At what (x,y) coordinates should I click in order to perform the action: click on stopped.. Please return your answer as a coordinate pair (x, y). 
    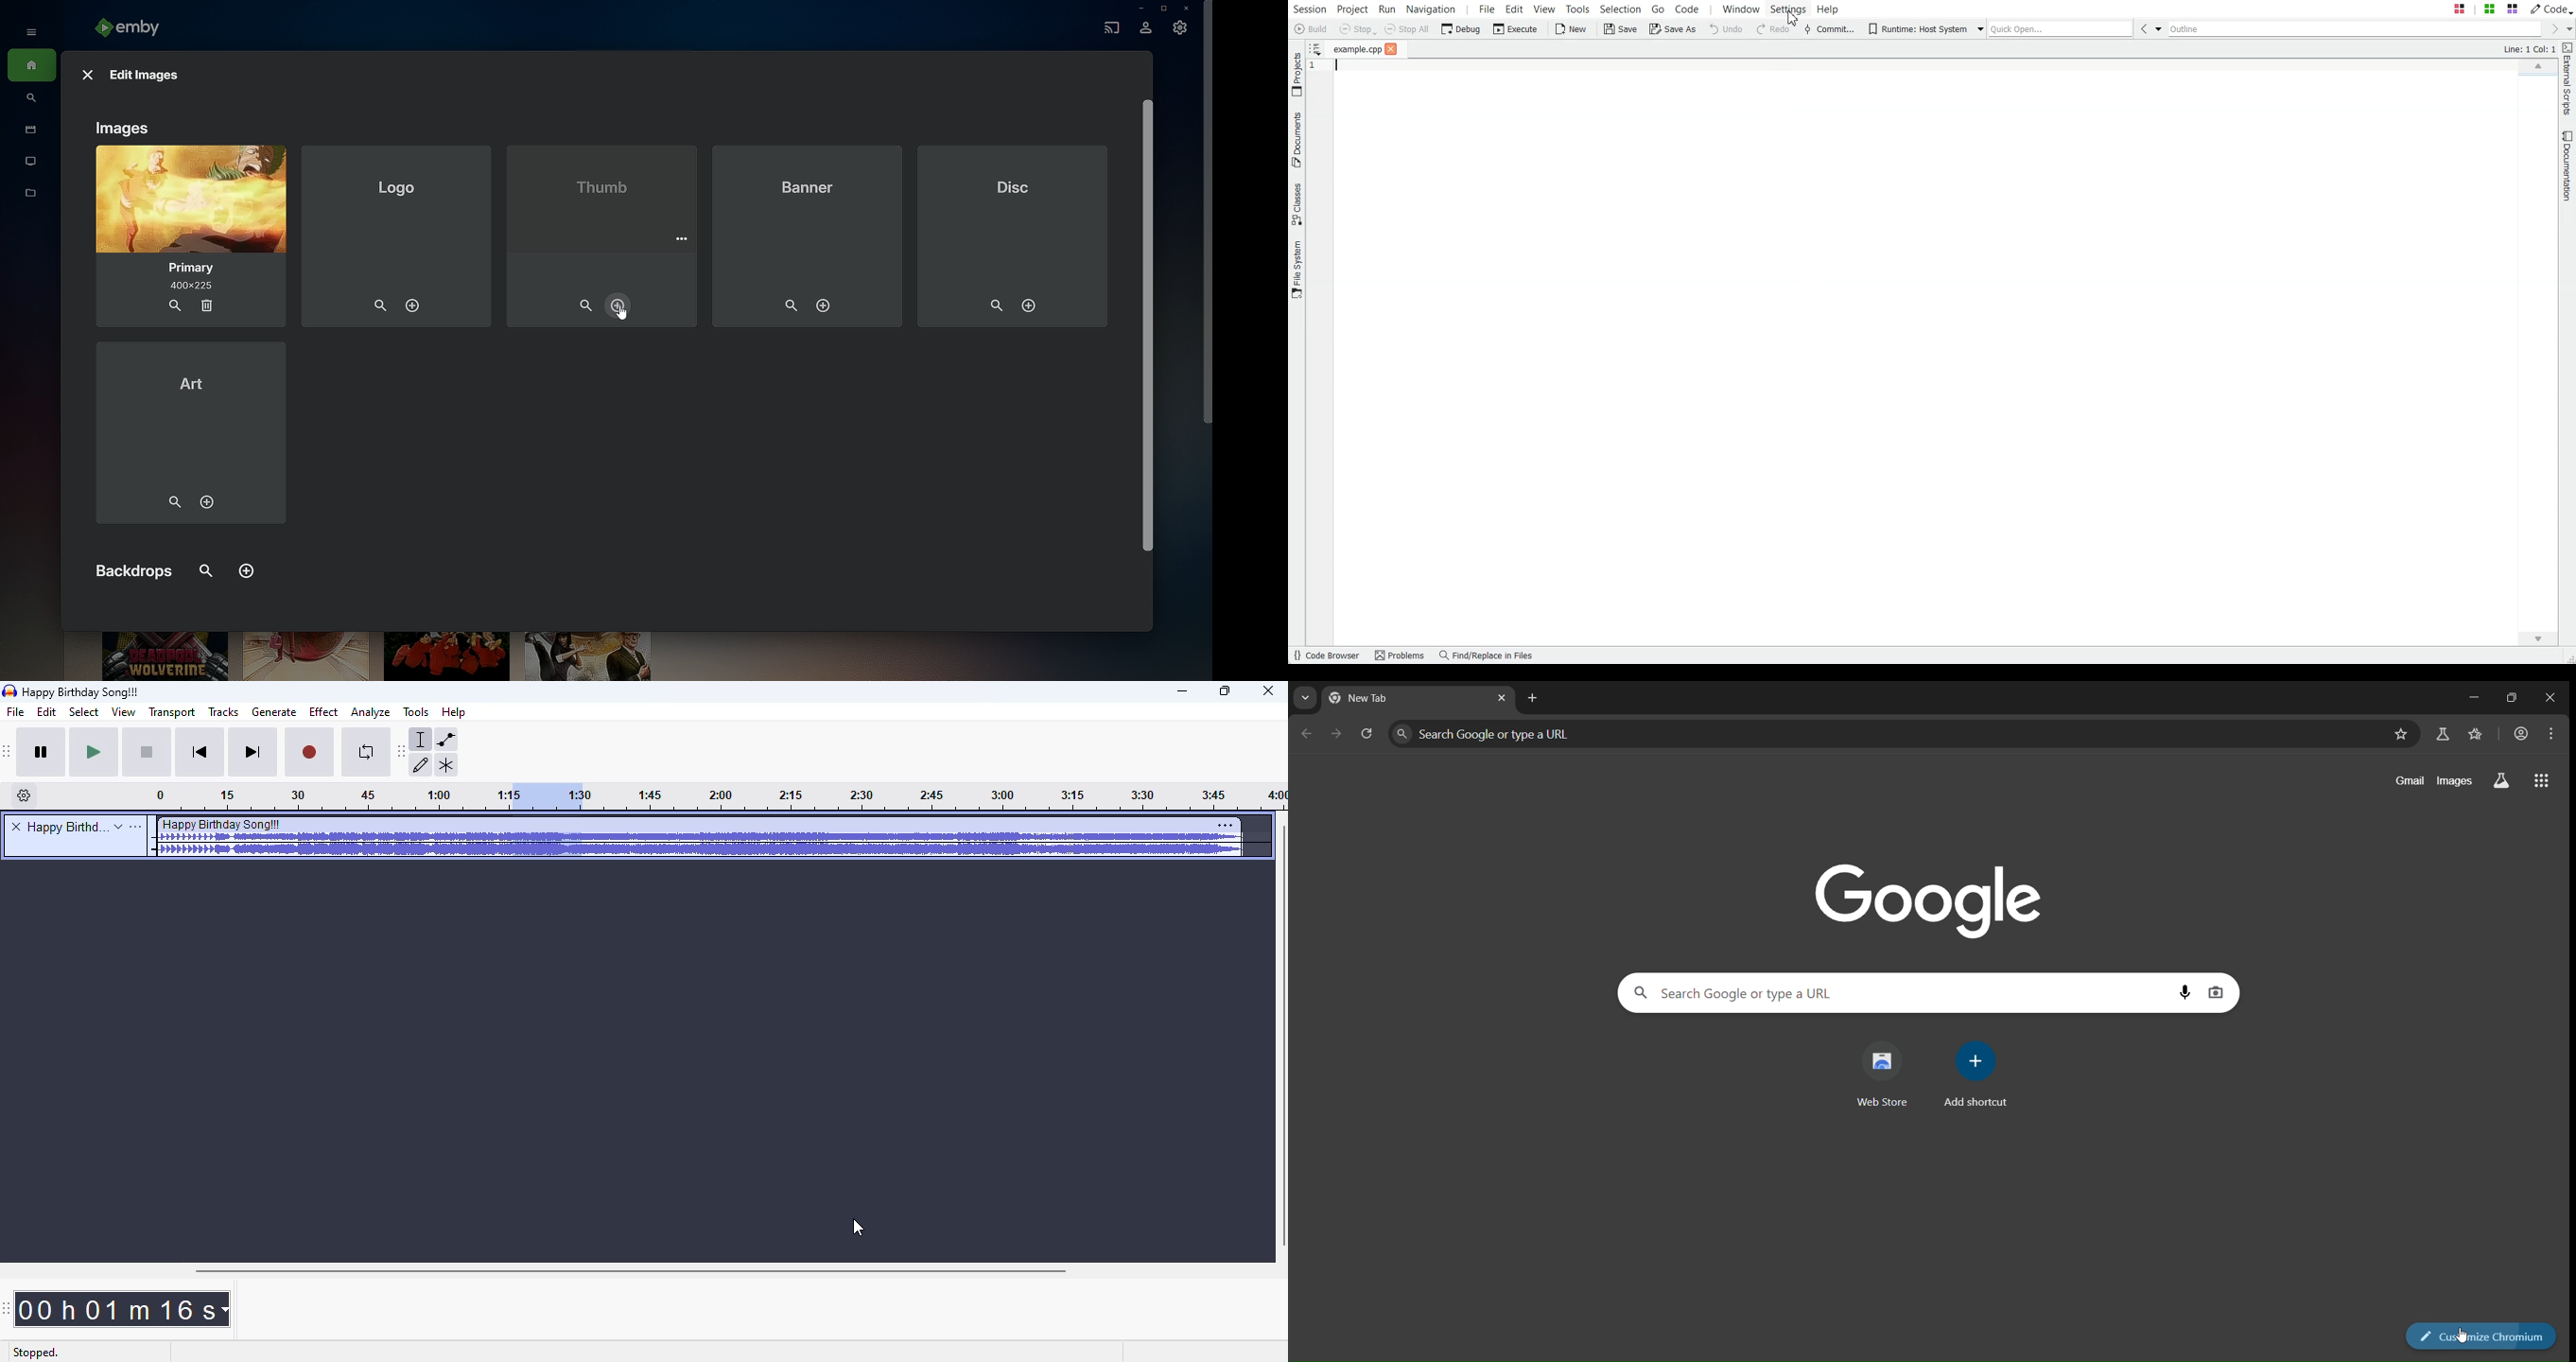
    Looking at the image, I should click on (35, 1353).